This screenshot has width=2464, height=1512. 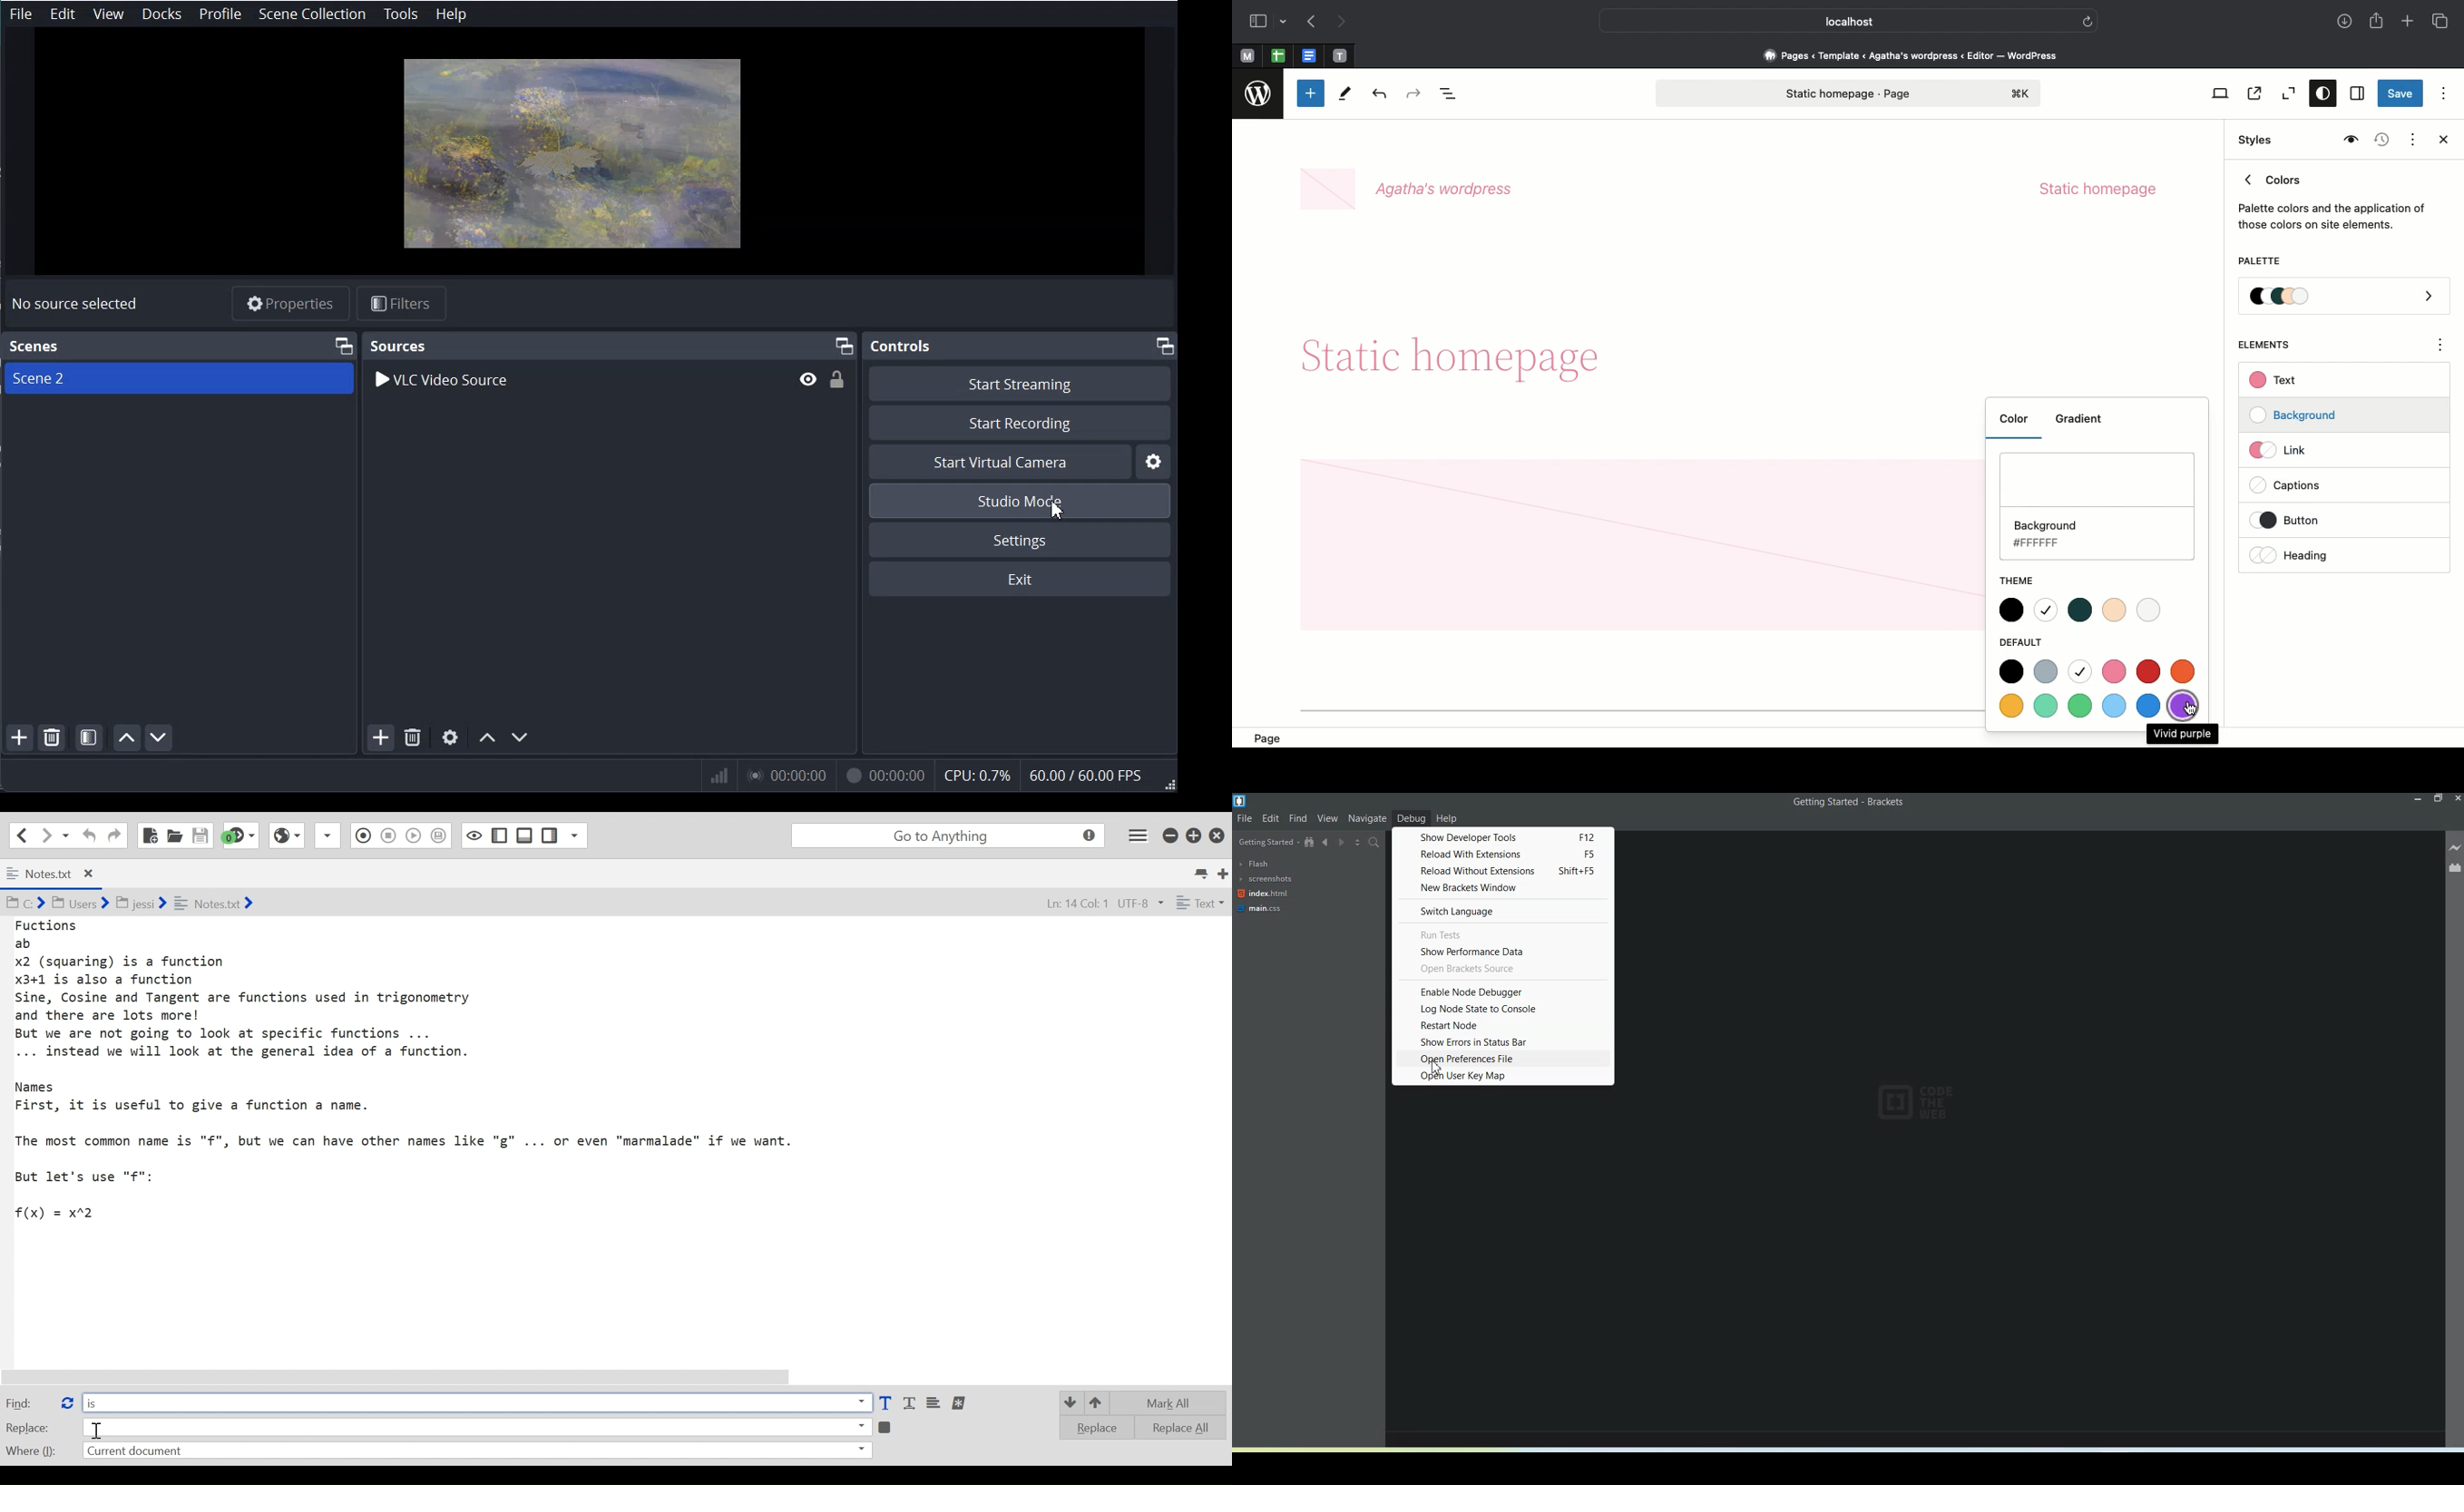 I want to click on Help, so click(x=450, y=14).